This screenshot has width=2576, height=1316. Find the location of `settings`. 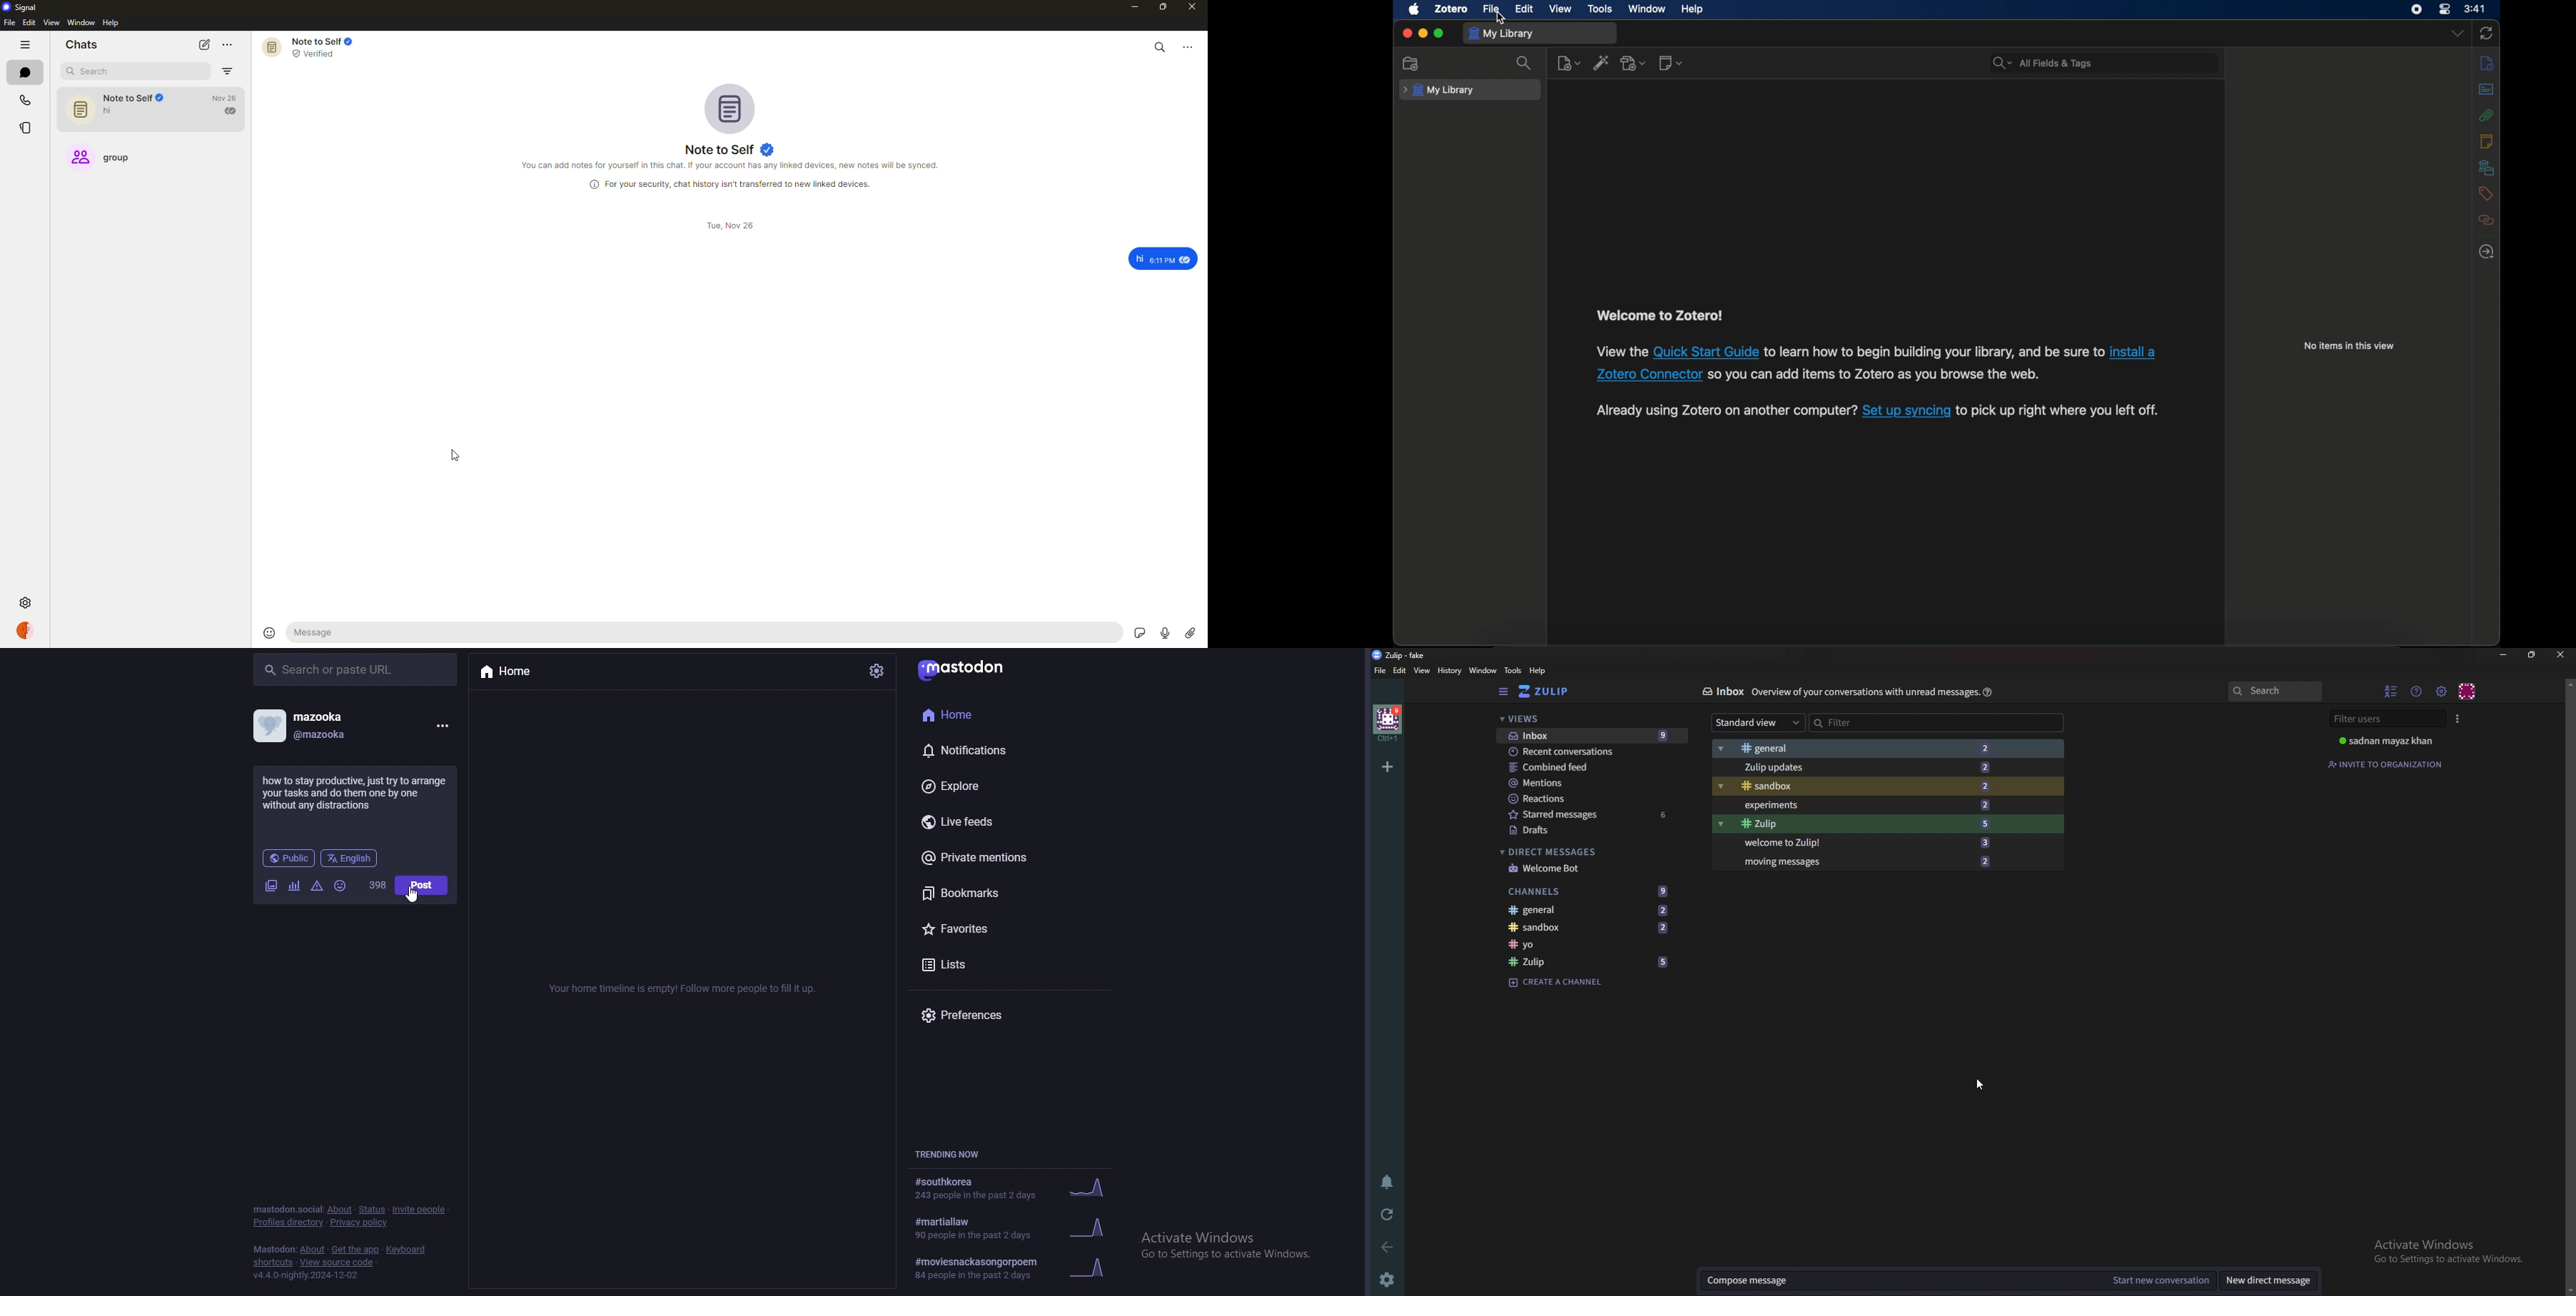

settings is located at coordinates (879, 671).